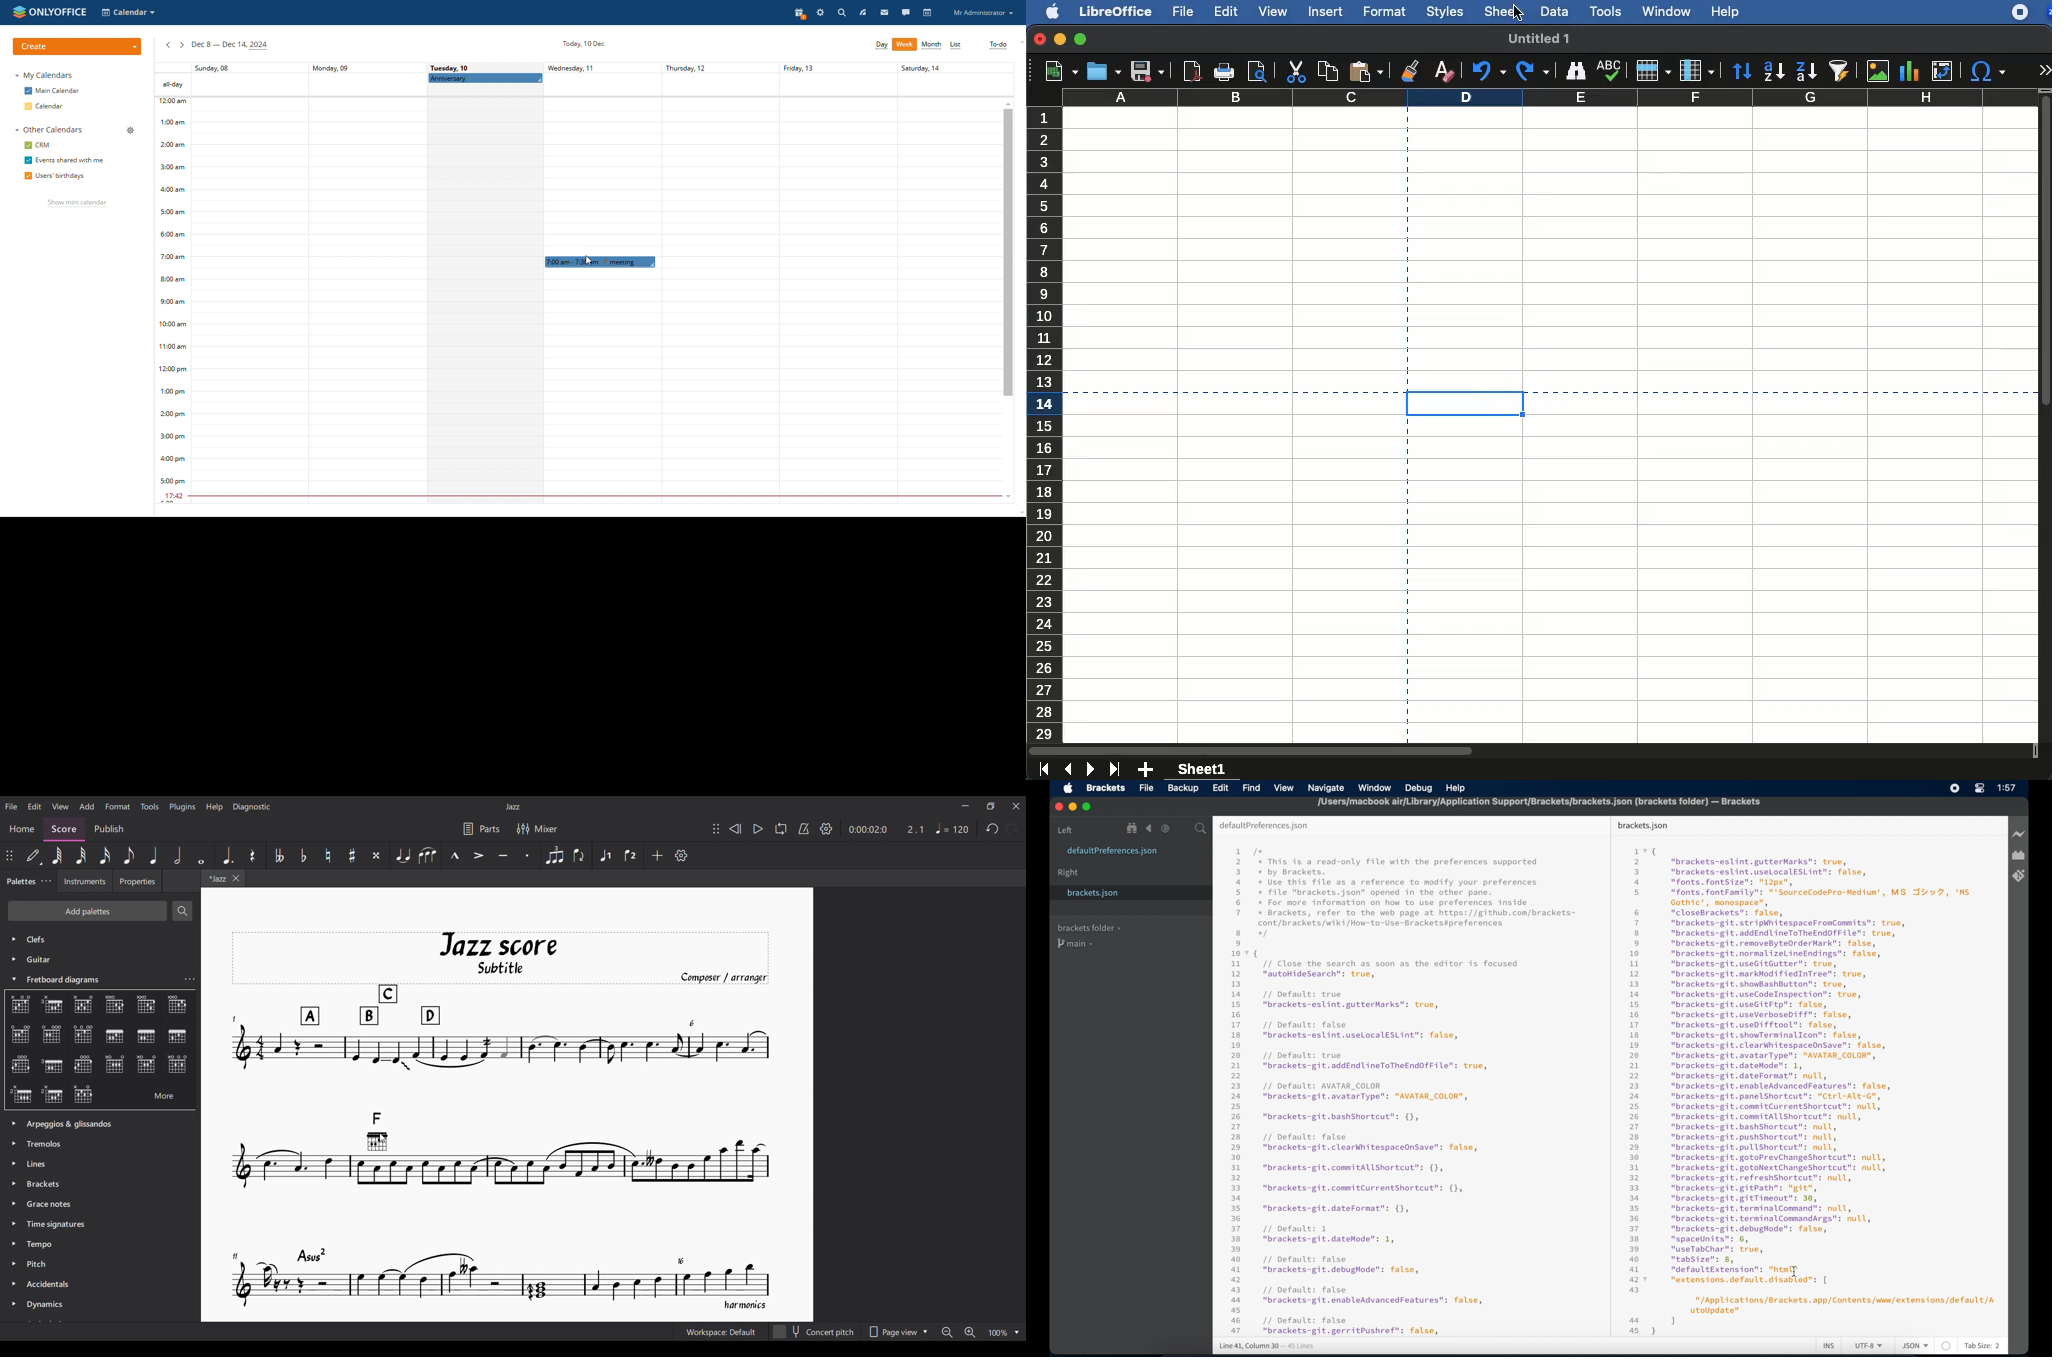  What do you see at coordinates (2018, 856) in the screenshot?
I see `extension manager` at bounding box center [2018, 856].